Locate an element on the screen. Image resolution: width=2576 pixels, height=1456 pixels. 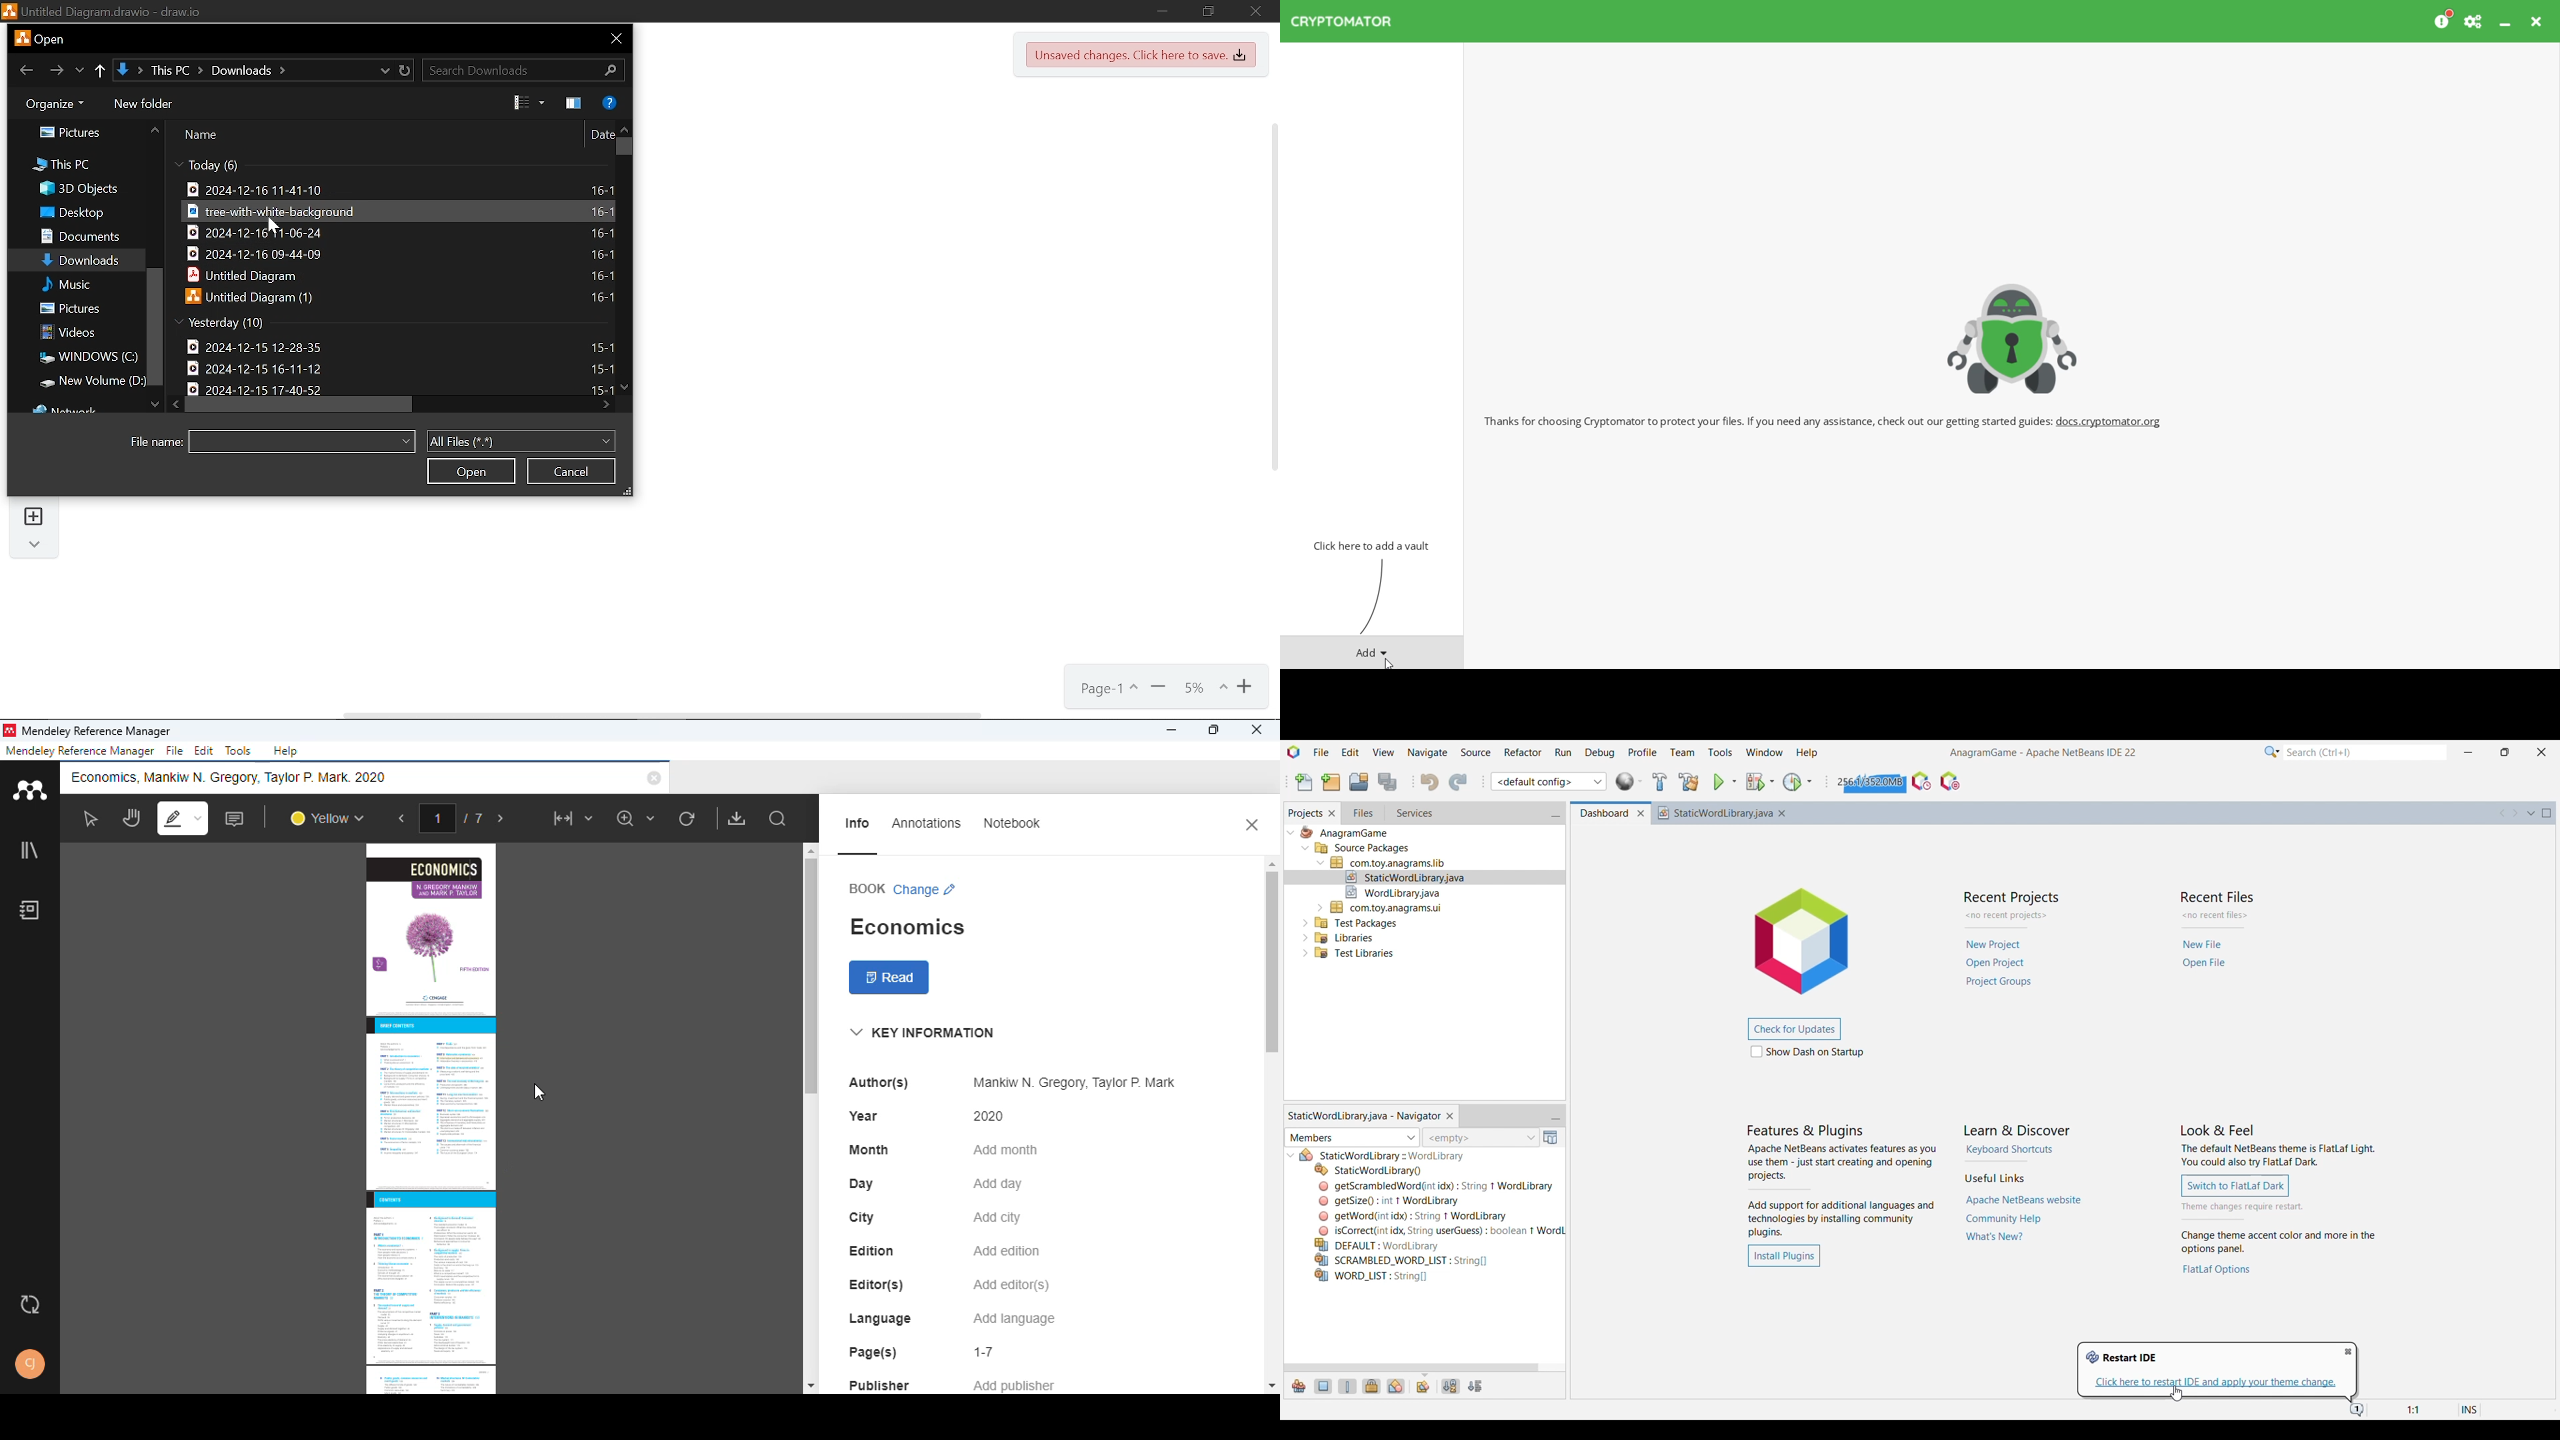
Minimize is located at coordinates (1166, 12).